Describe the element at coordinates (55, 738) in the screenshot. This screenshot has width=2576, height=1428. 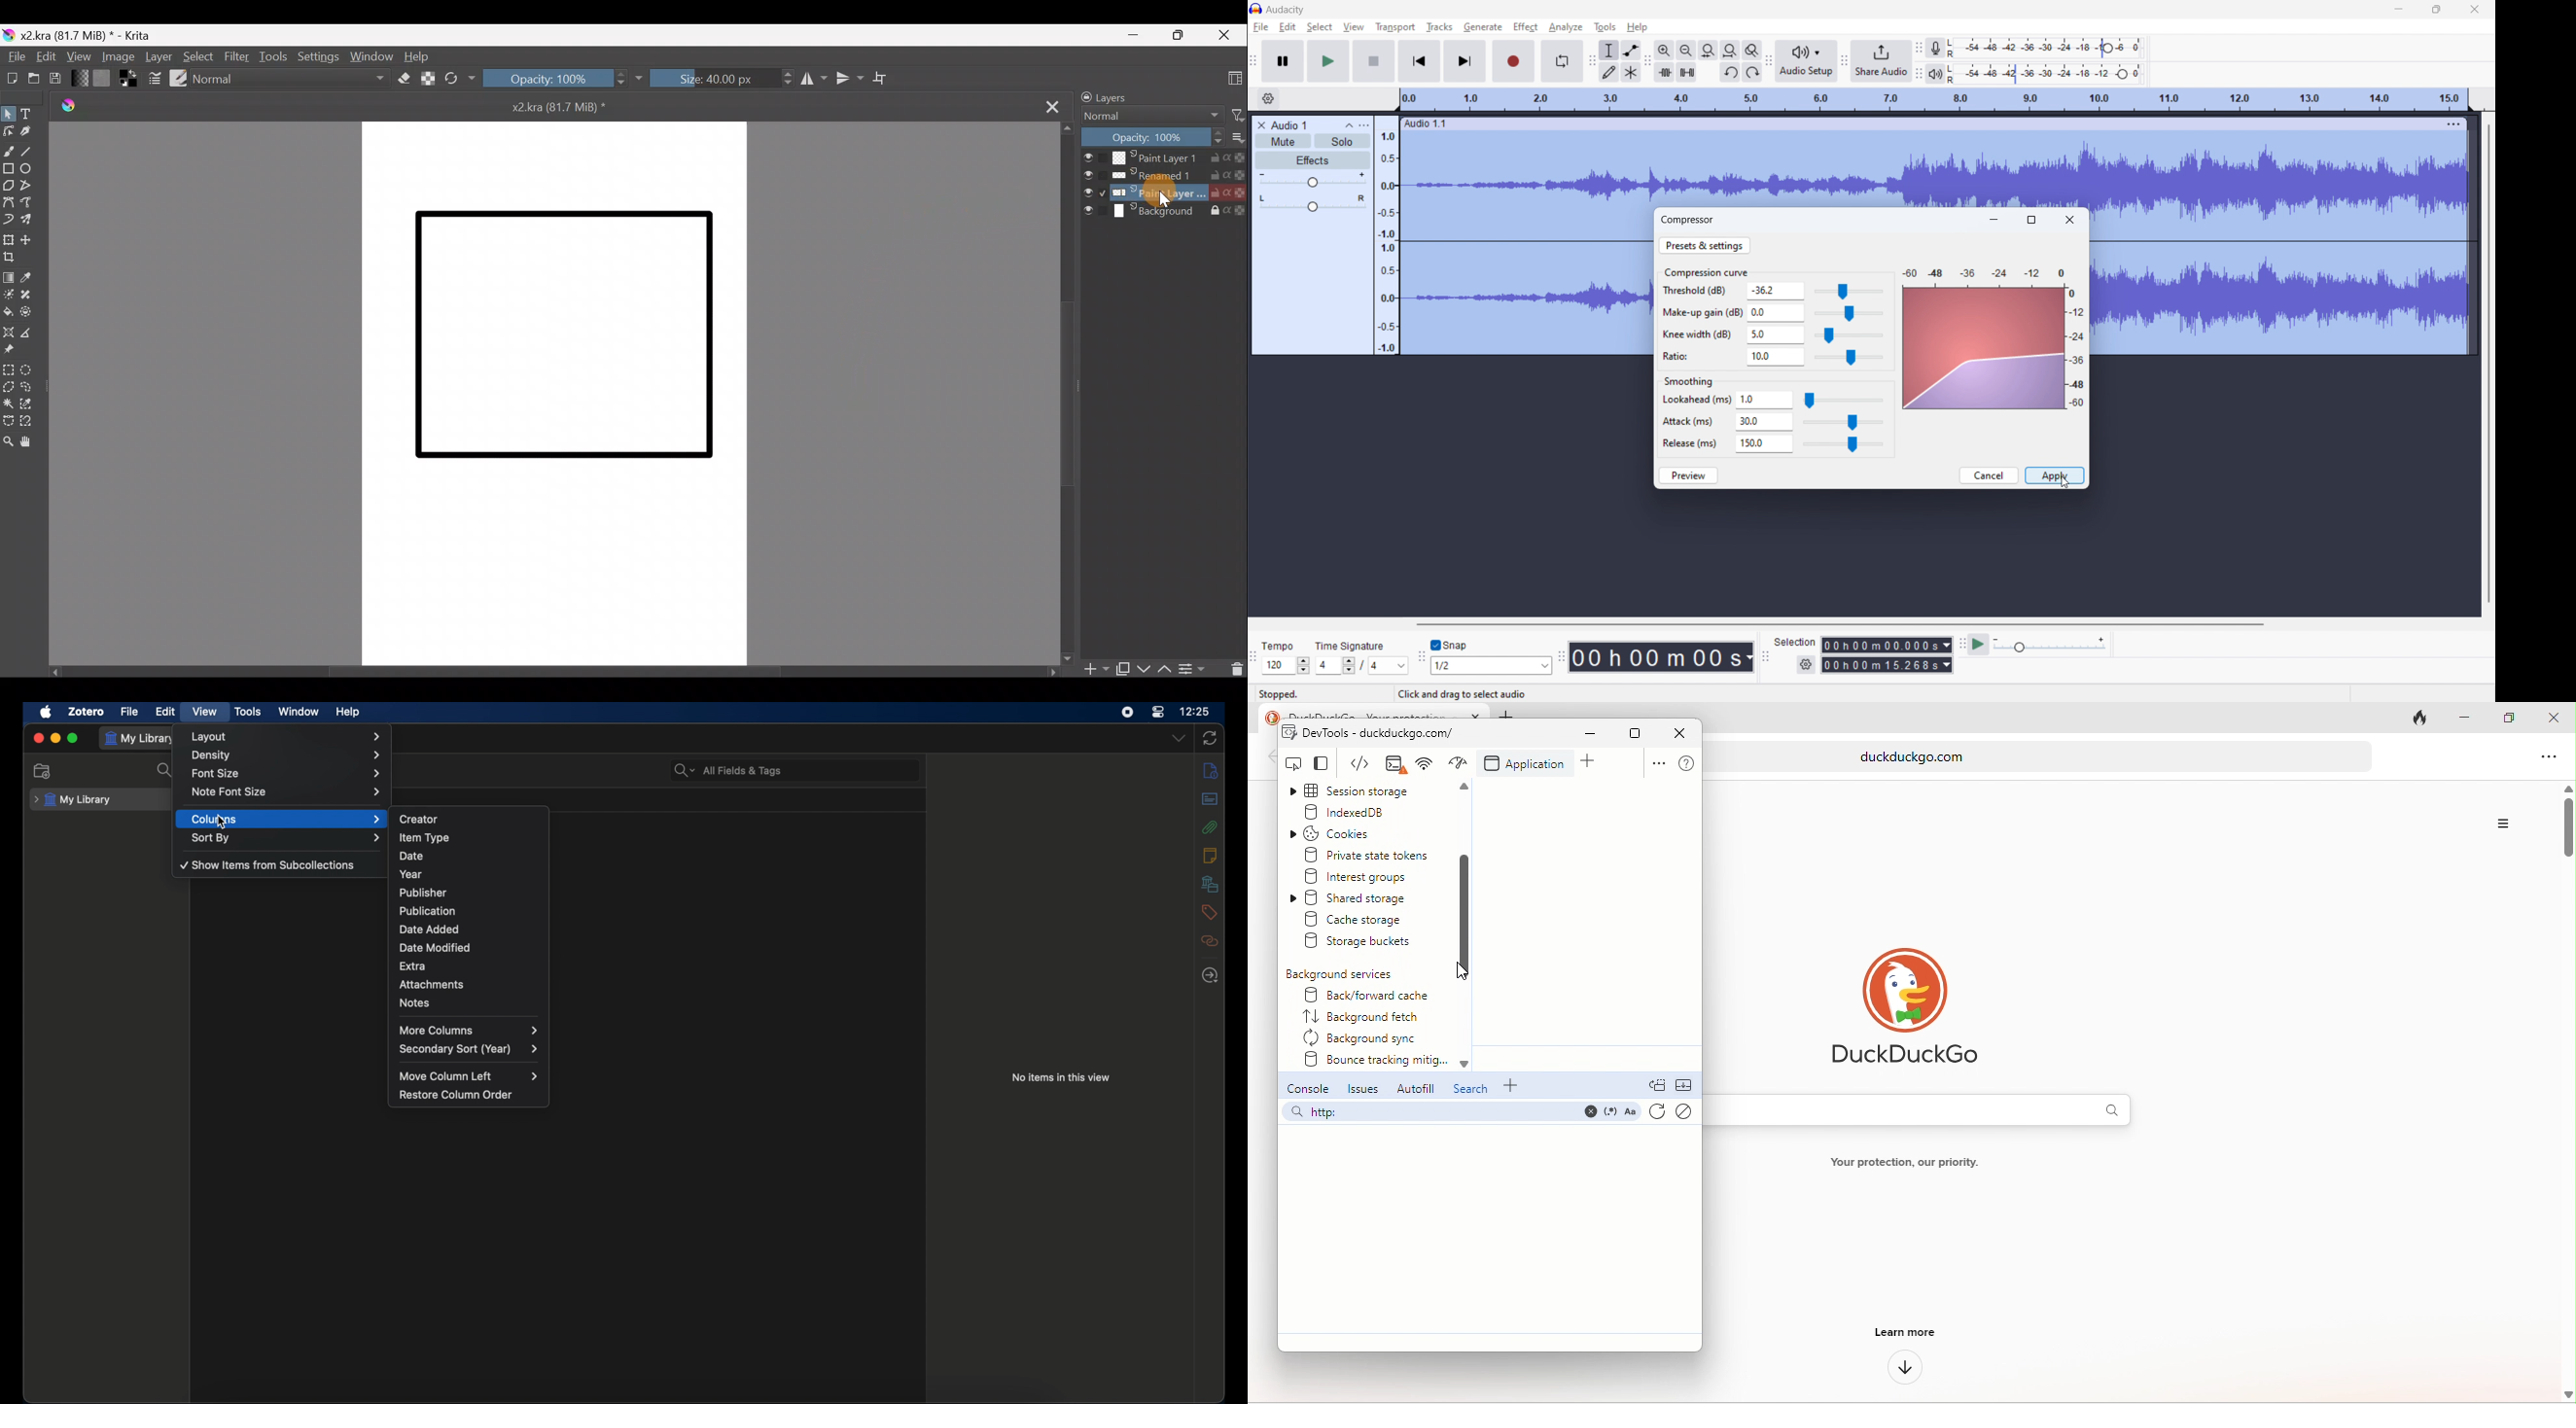
I see `minimize` at that location.